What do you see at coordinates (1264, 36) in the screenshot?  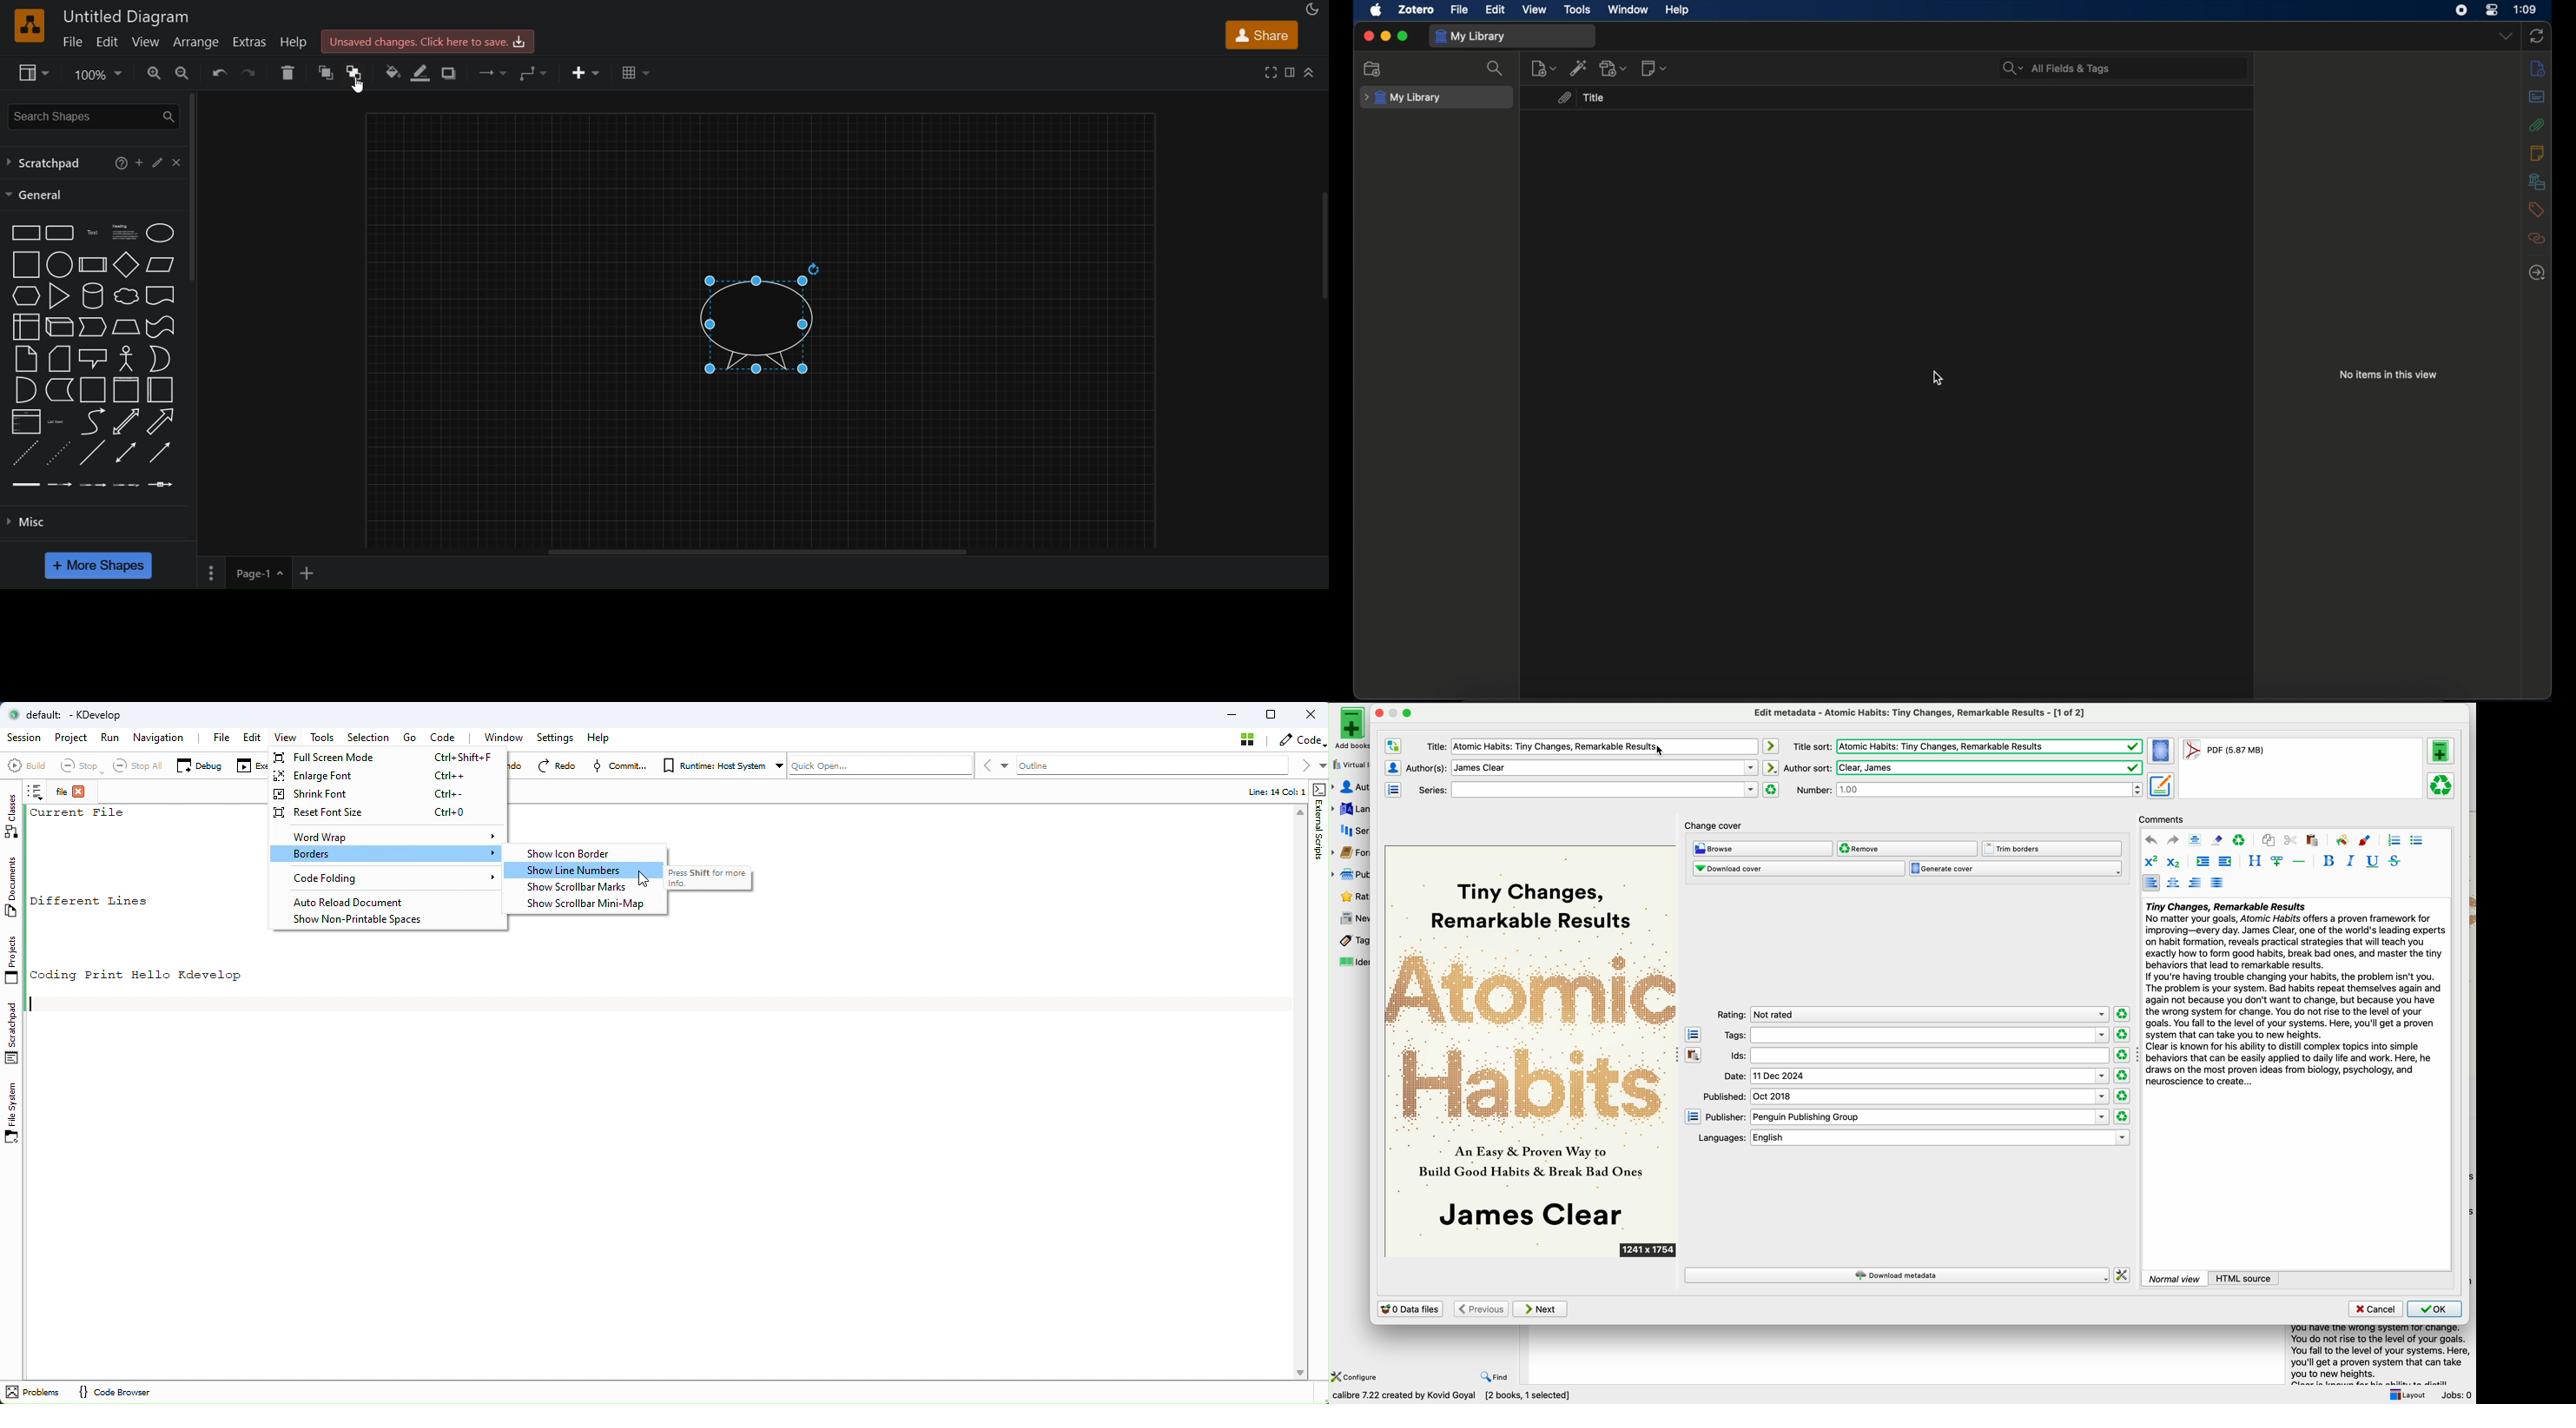 I see `share` at bounding box center [1264, 36].